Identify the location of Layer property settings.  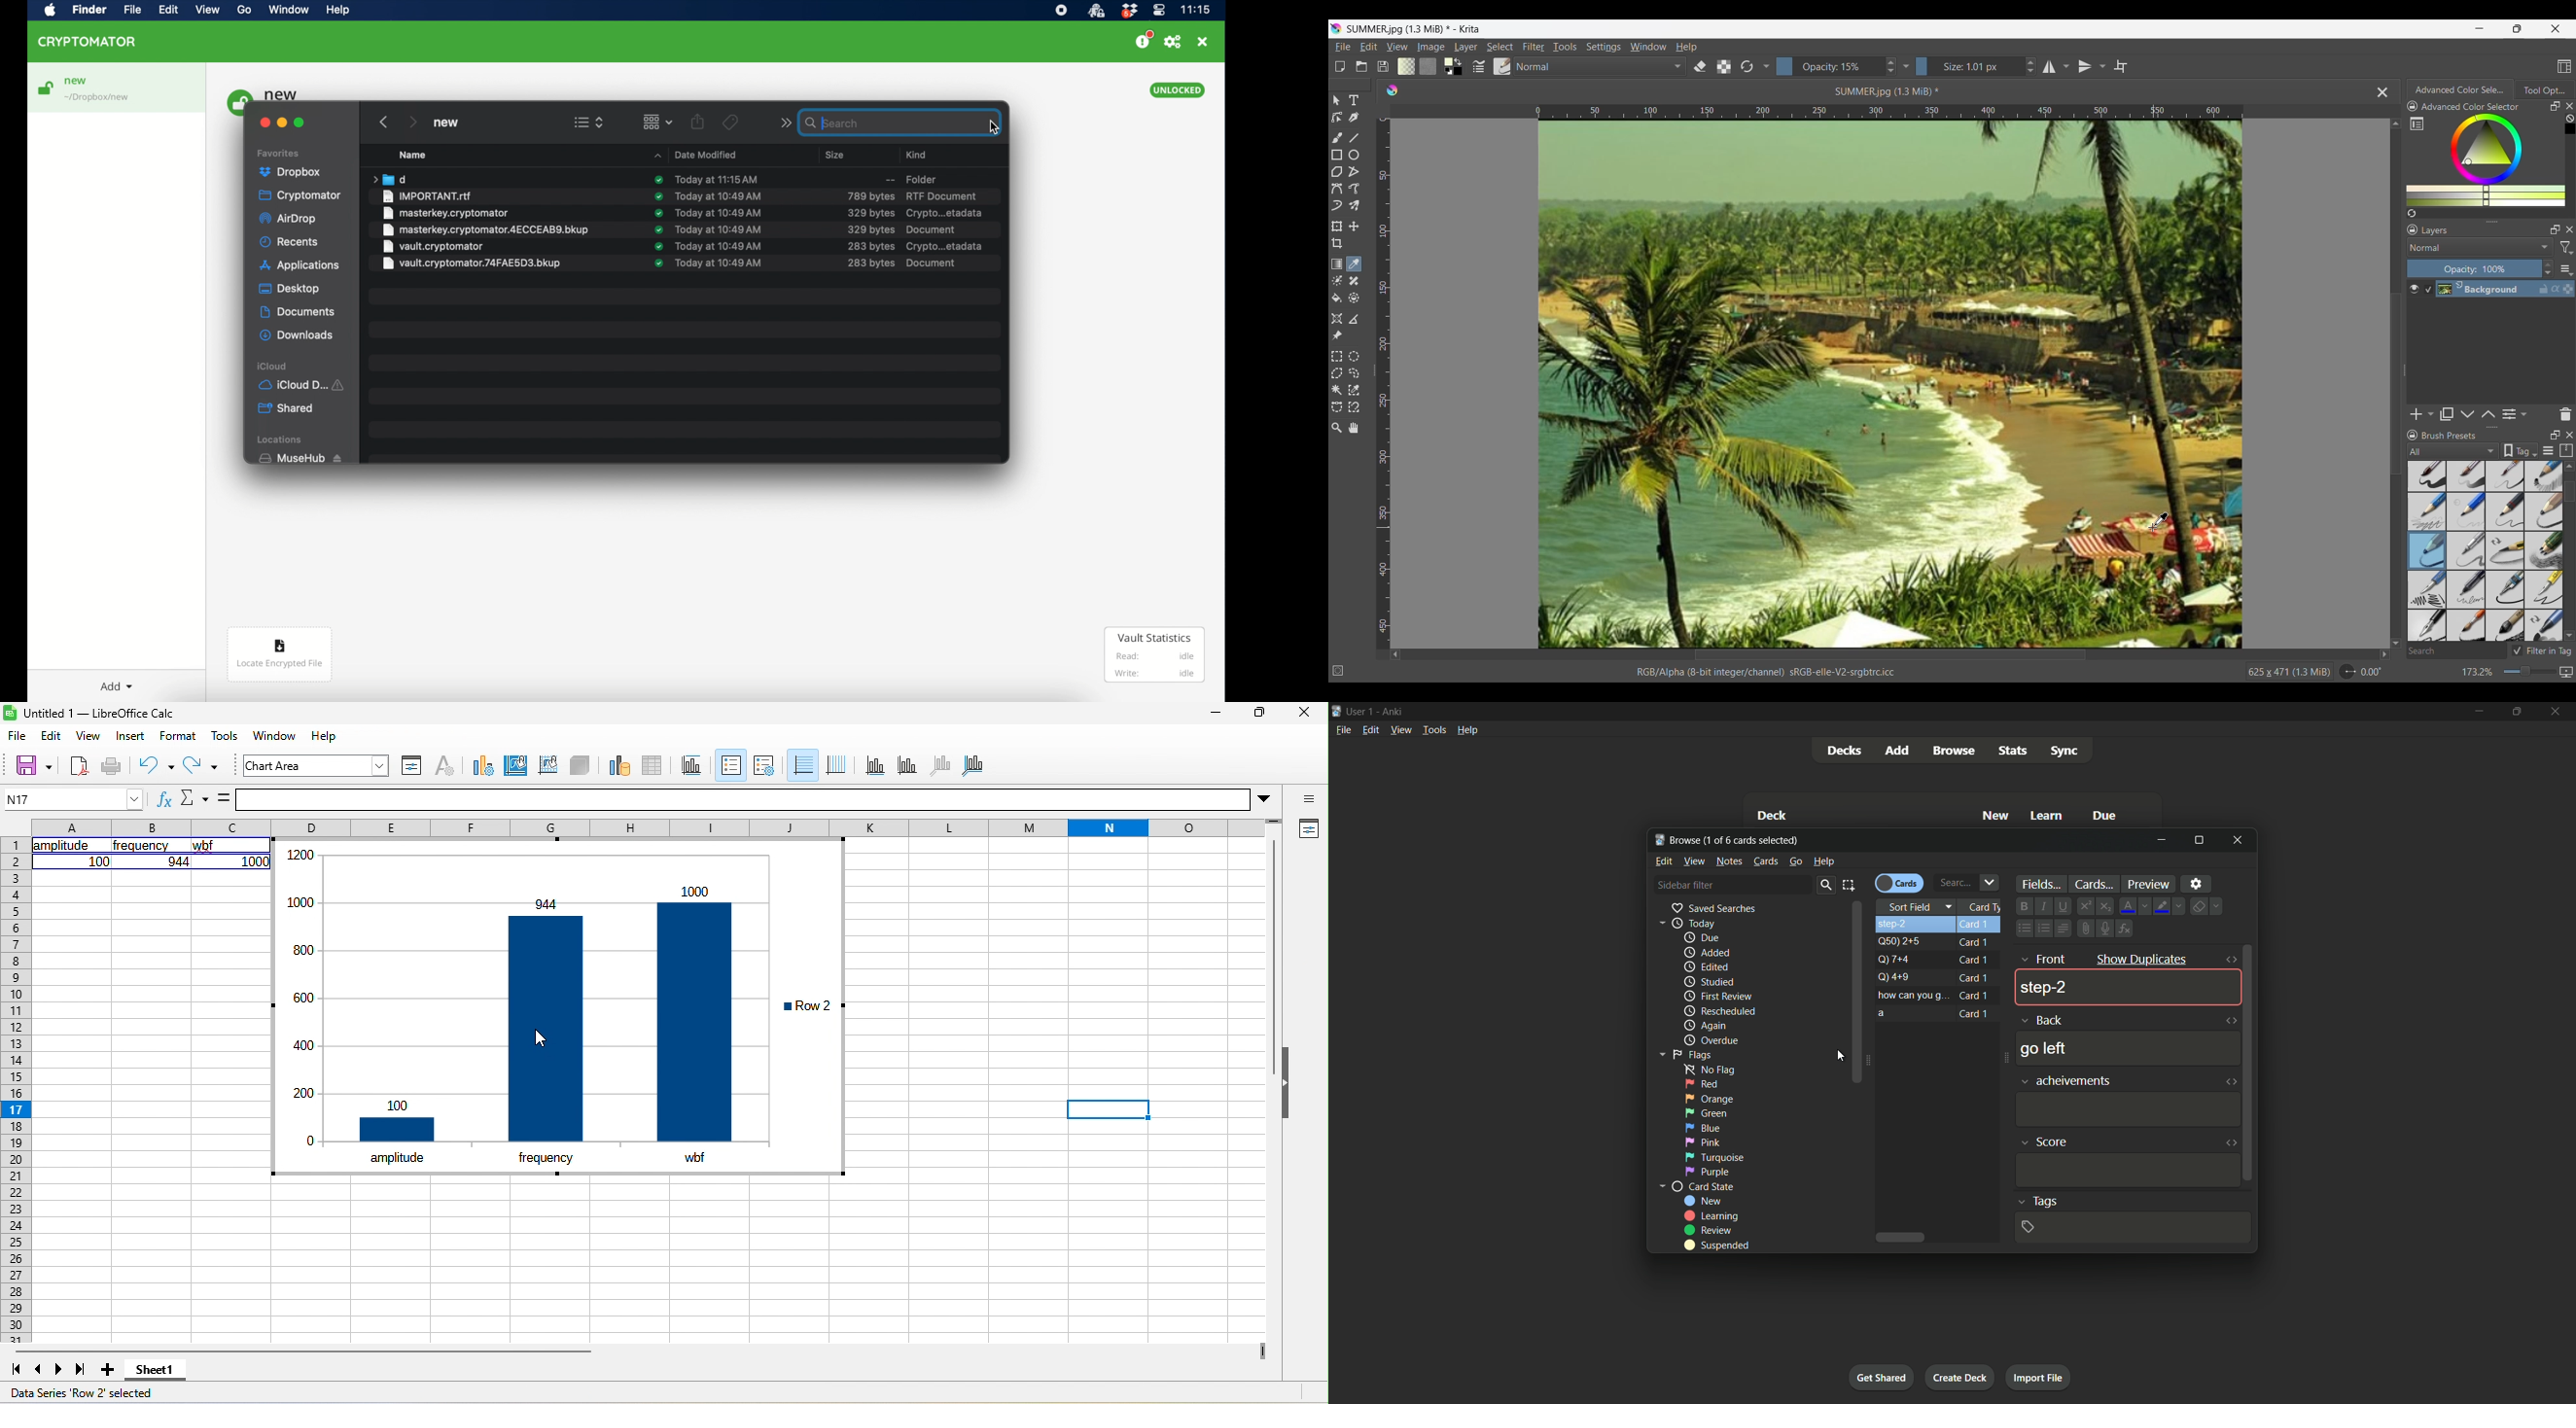
(2523, 413).